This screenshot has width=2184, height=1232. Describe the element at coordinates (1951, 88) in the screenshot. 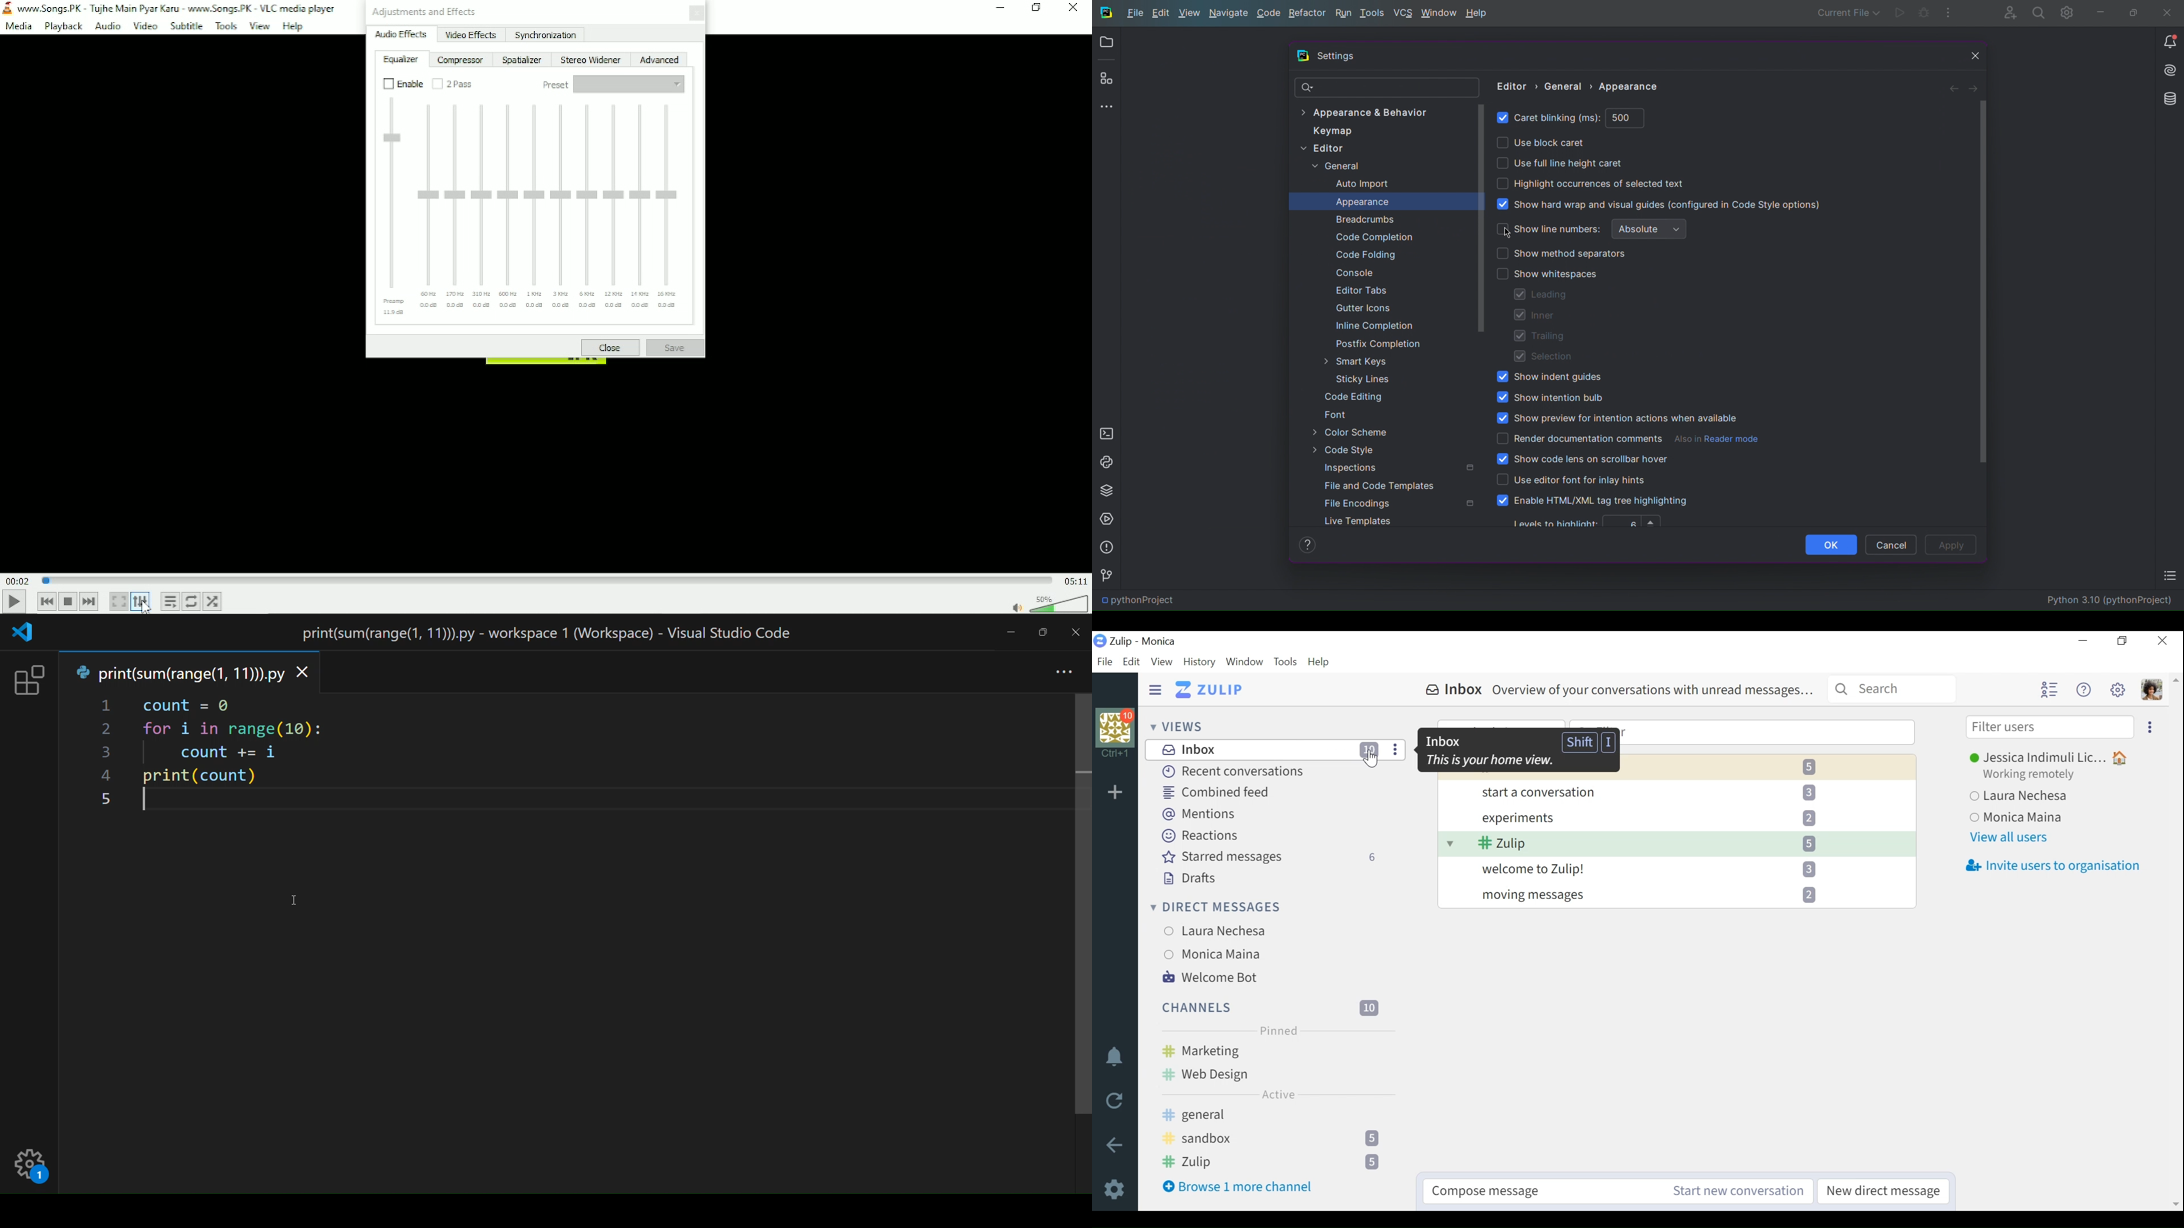

I see `Back` at that location.